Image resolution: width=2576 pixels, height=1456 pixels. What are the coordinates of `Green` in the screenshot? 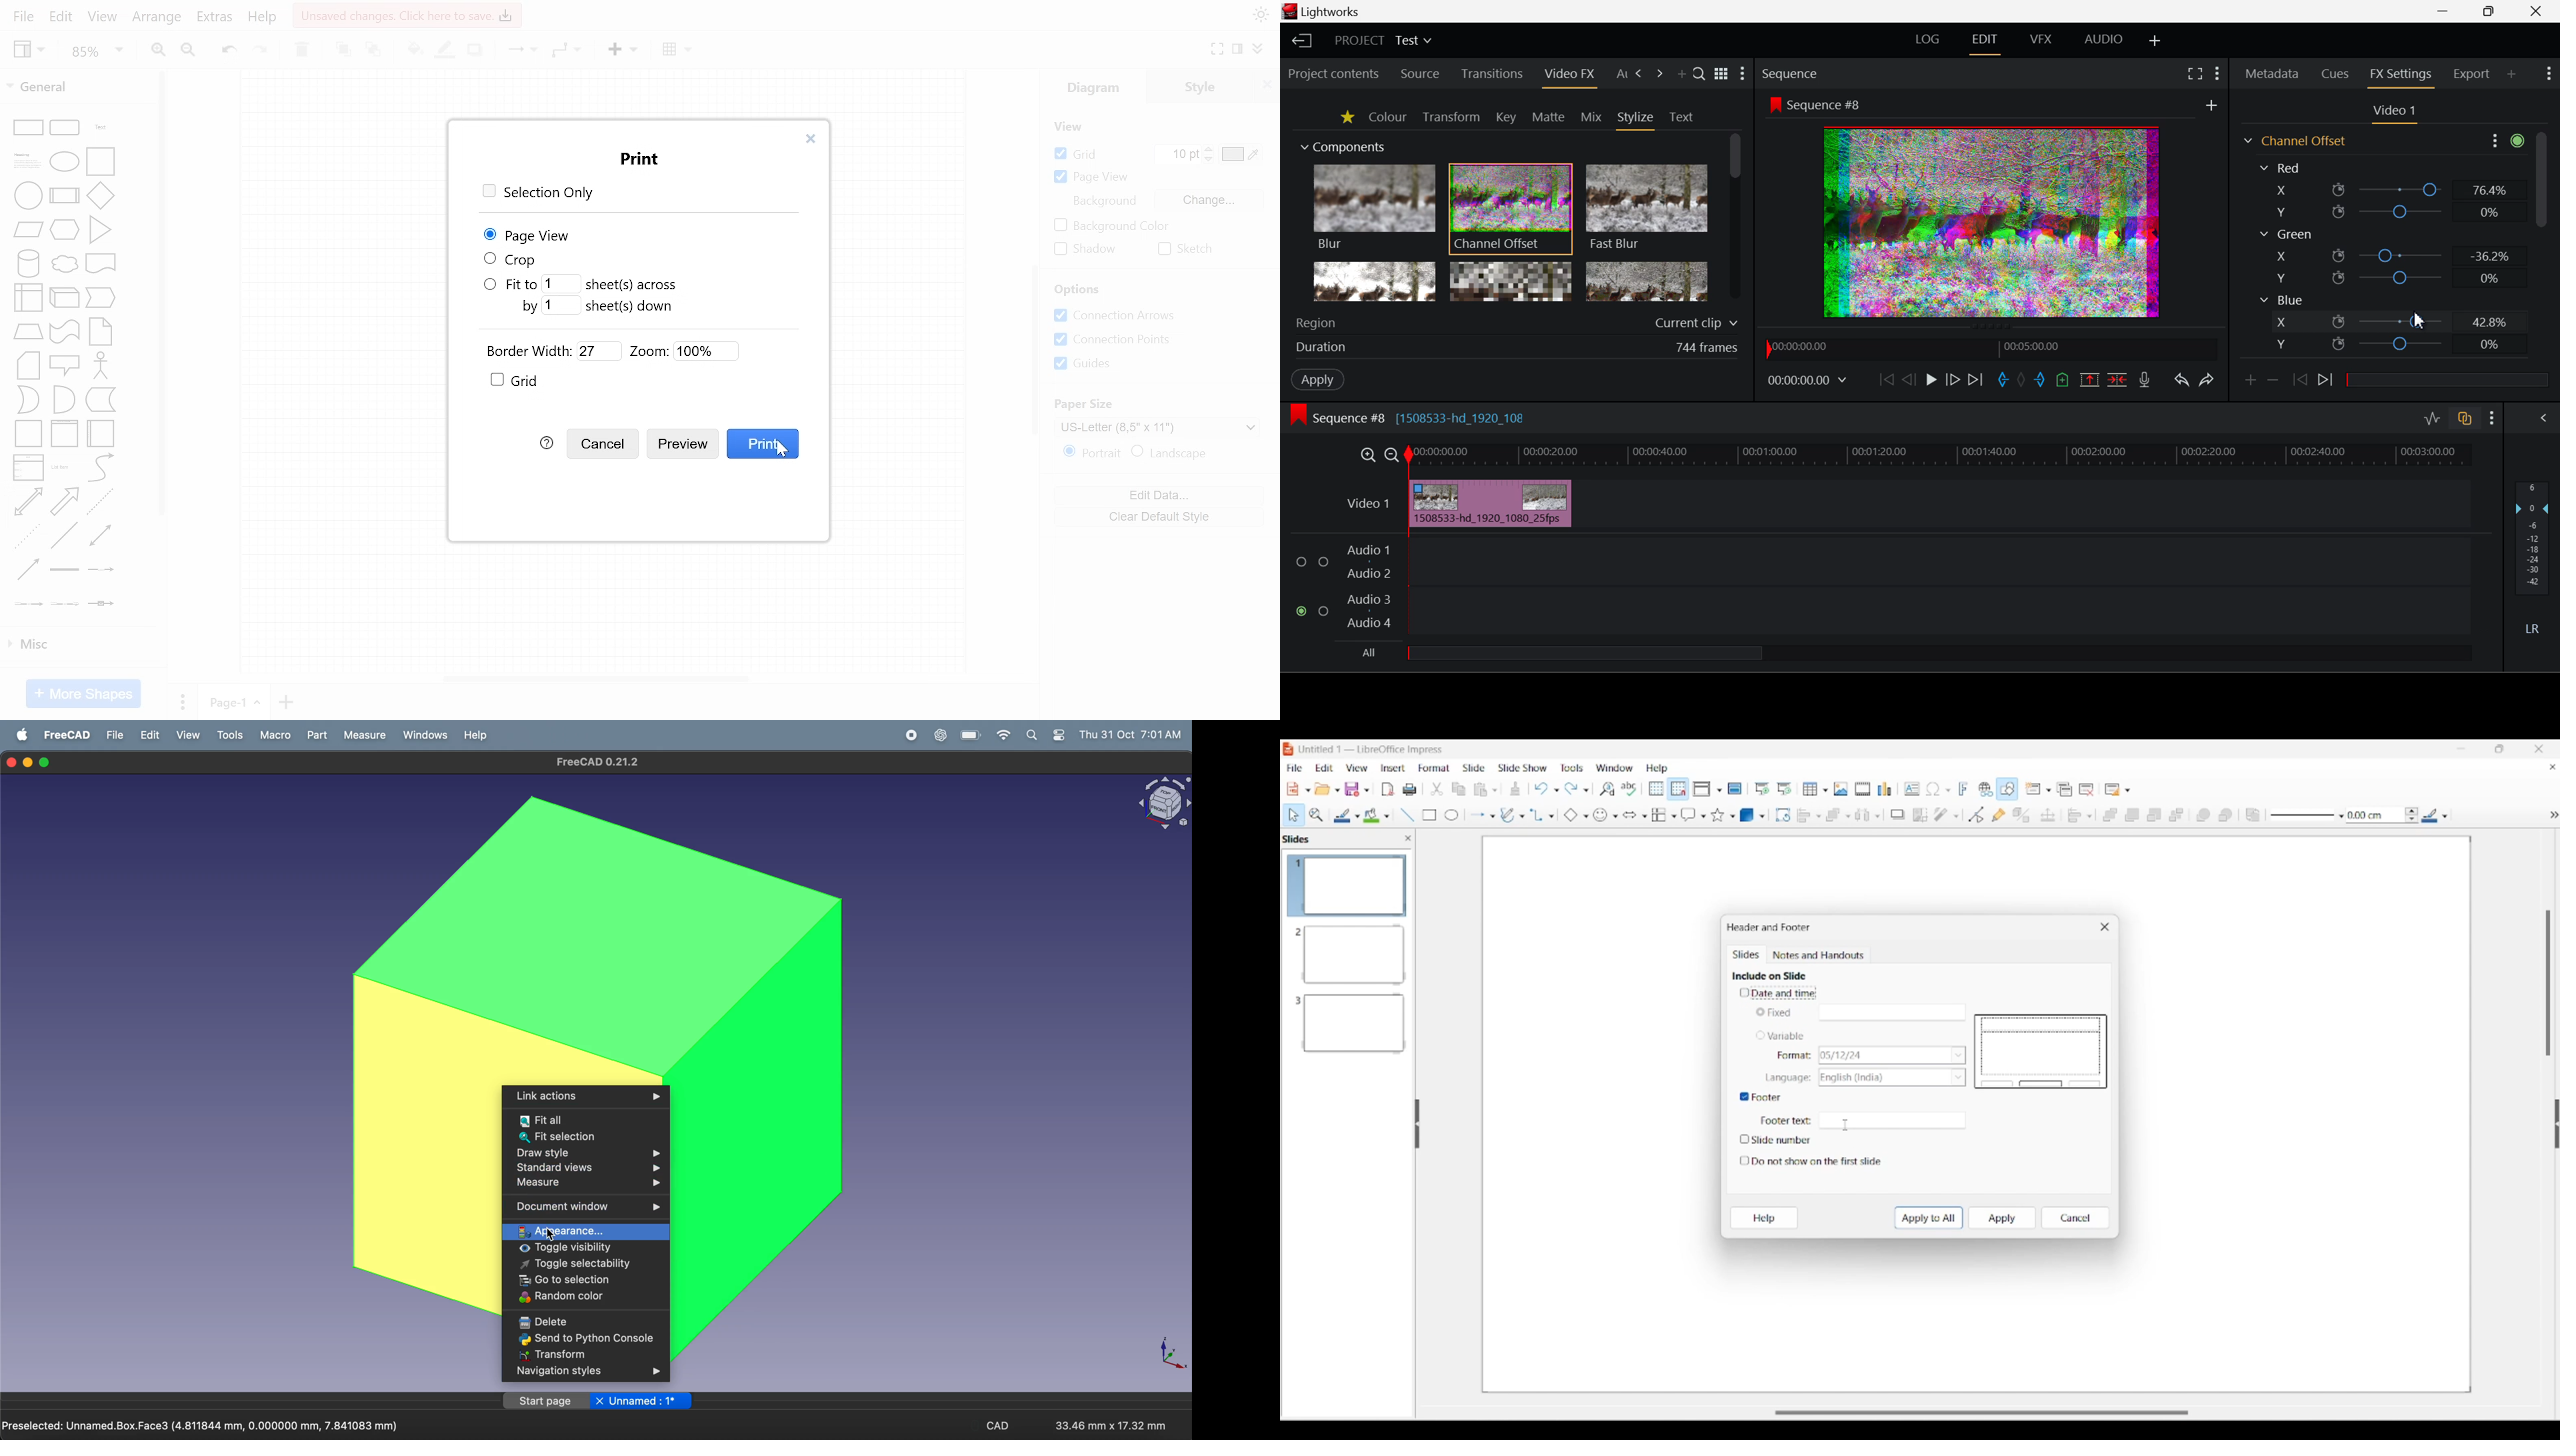 It's located at (2285, 234).